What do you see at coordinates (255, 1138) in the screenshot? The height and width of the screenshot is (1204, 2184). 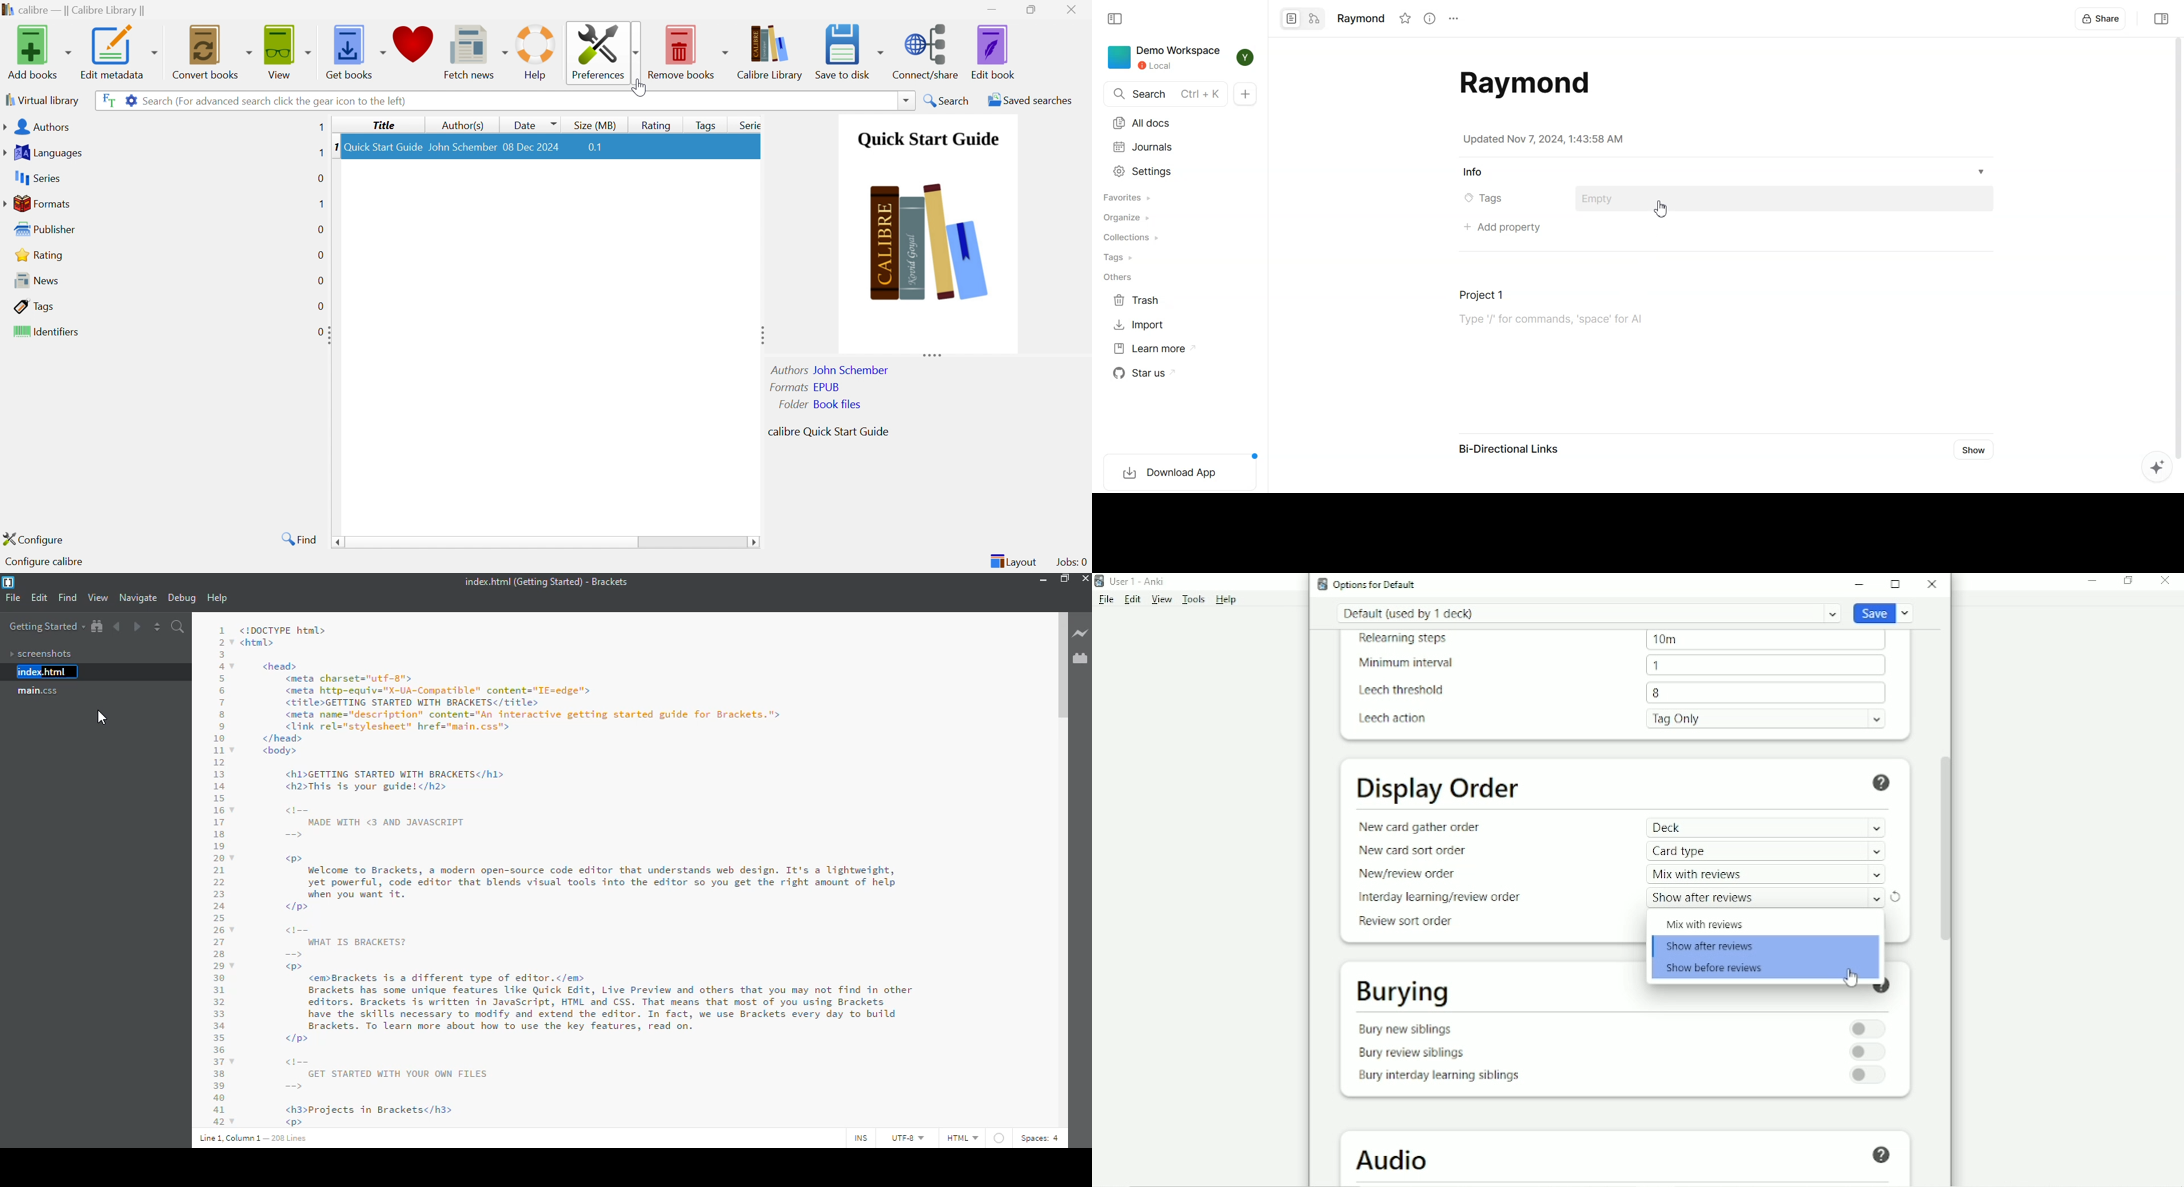 I see `line details` at bounding box center [255, 1138].